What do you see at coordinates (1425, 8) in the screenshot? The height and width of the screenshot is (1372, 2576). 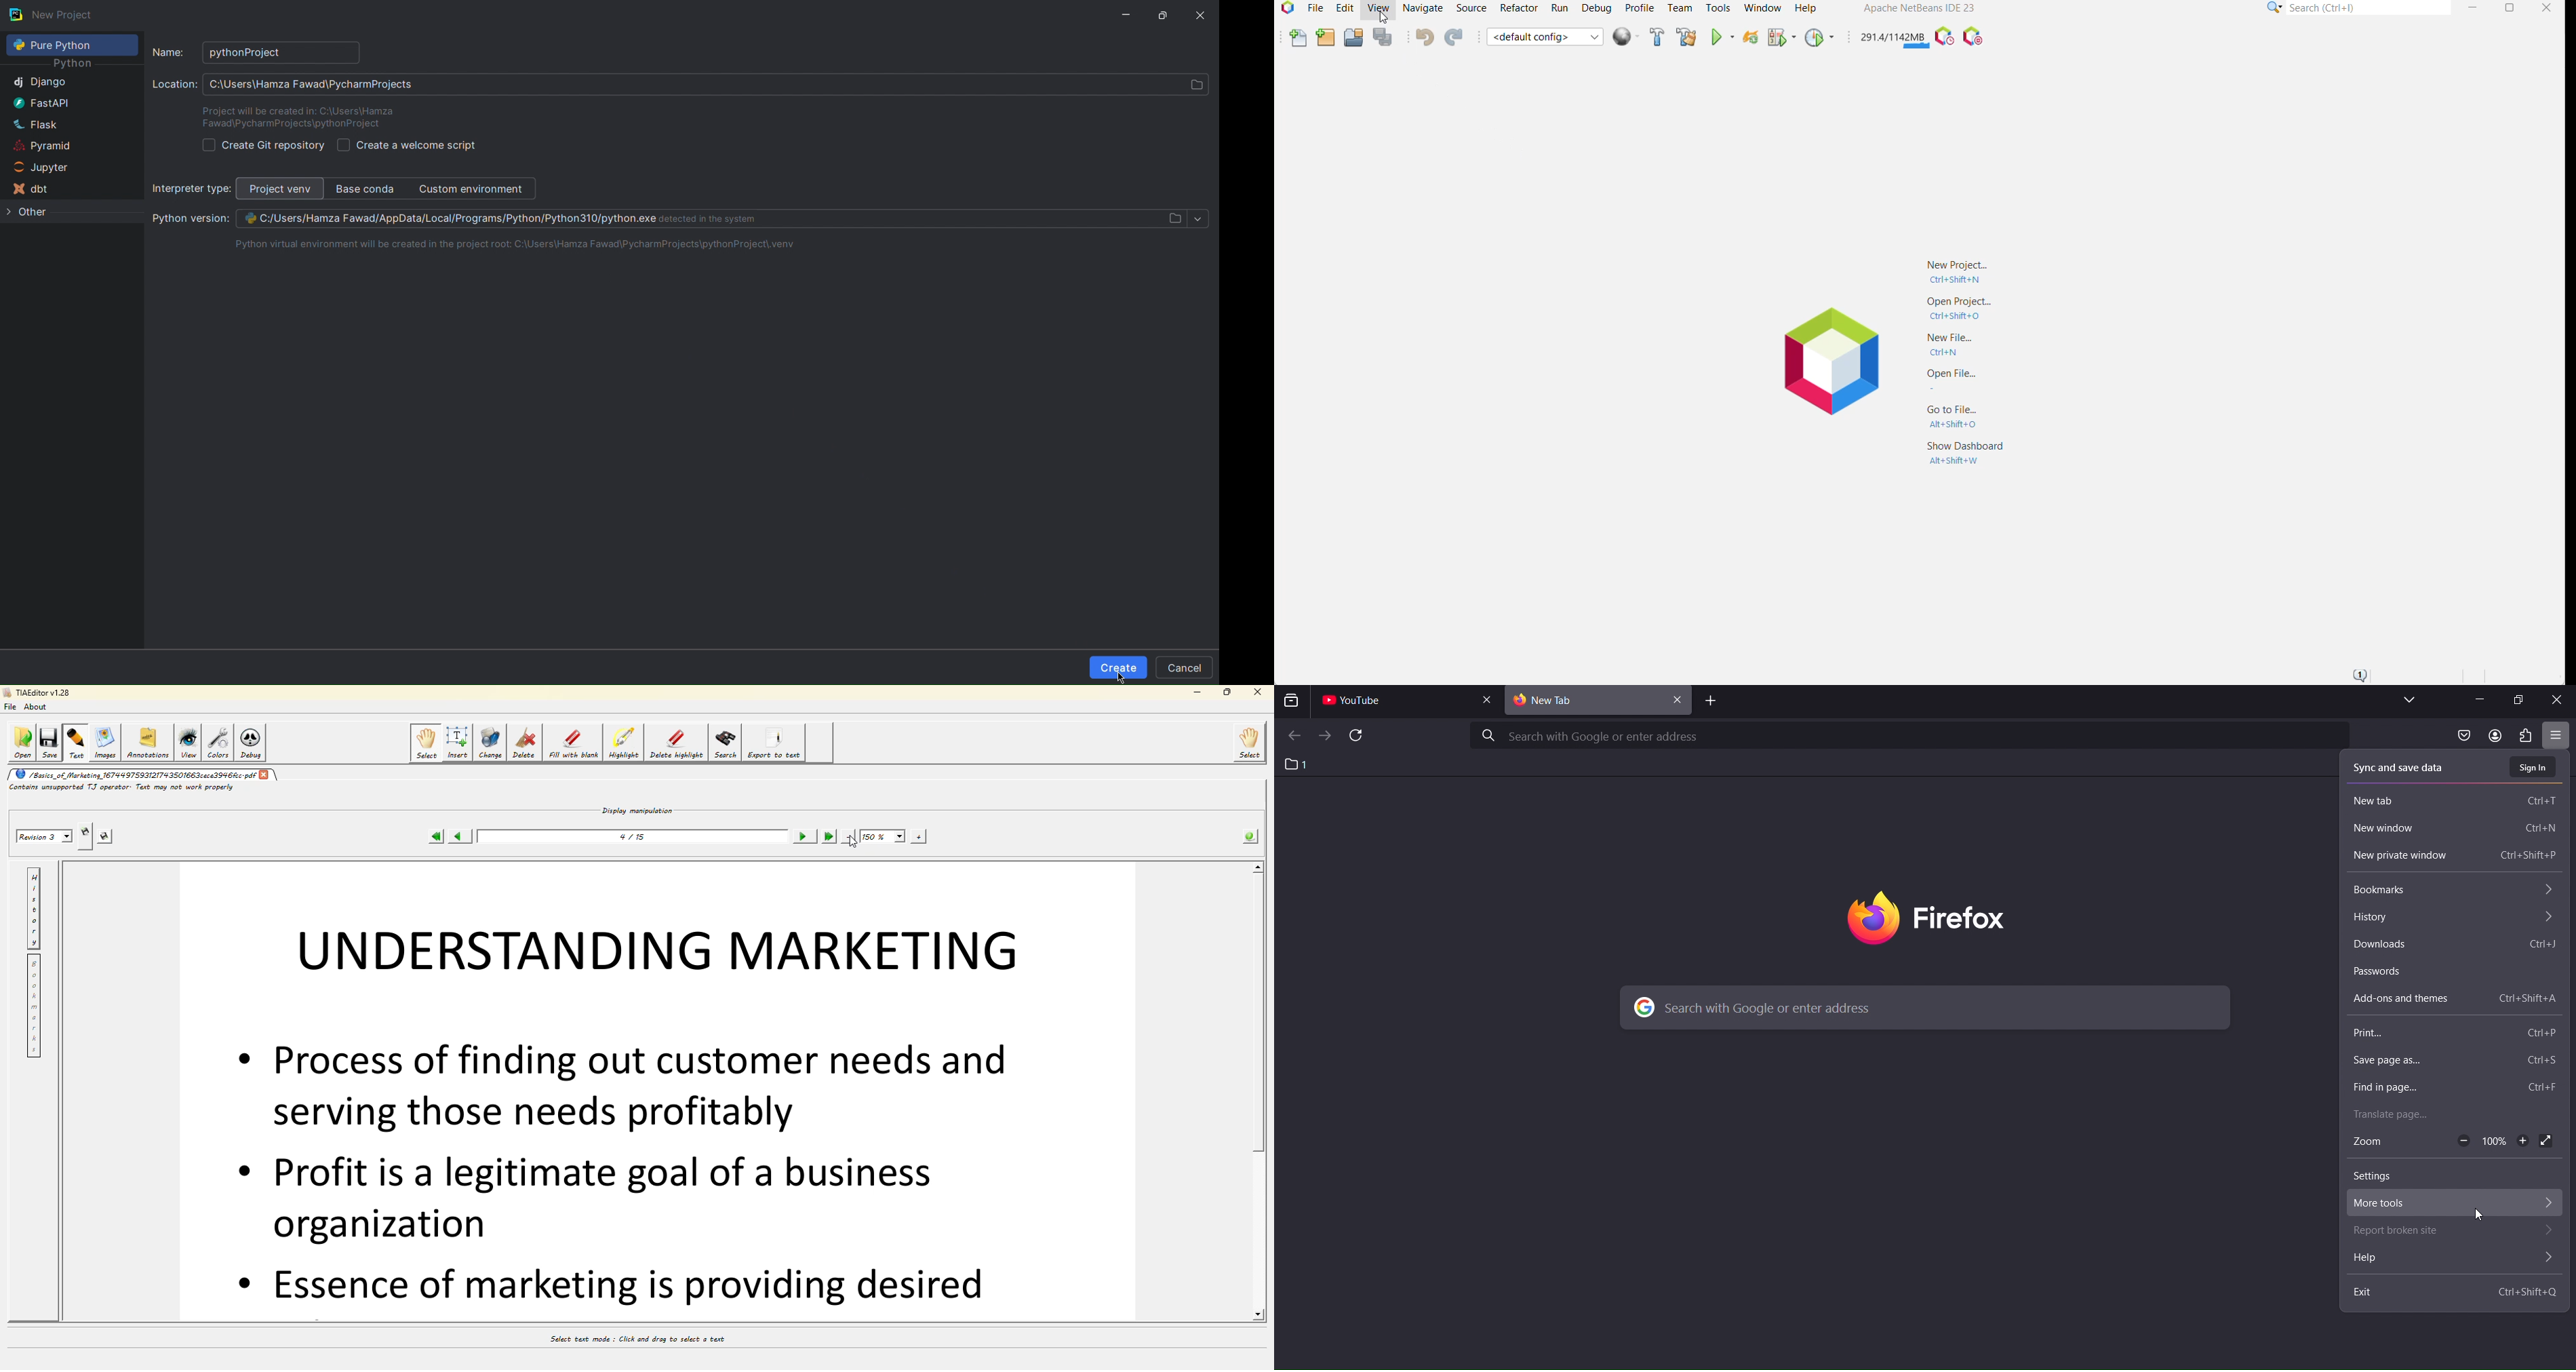 I see `Navigate` at bounding box center [1425, 8].